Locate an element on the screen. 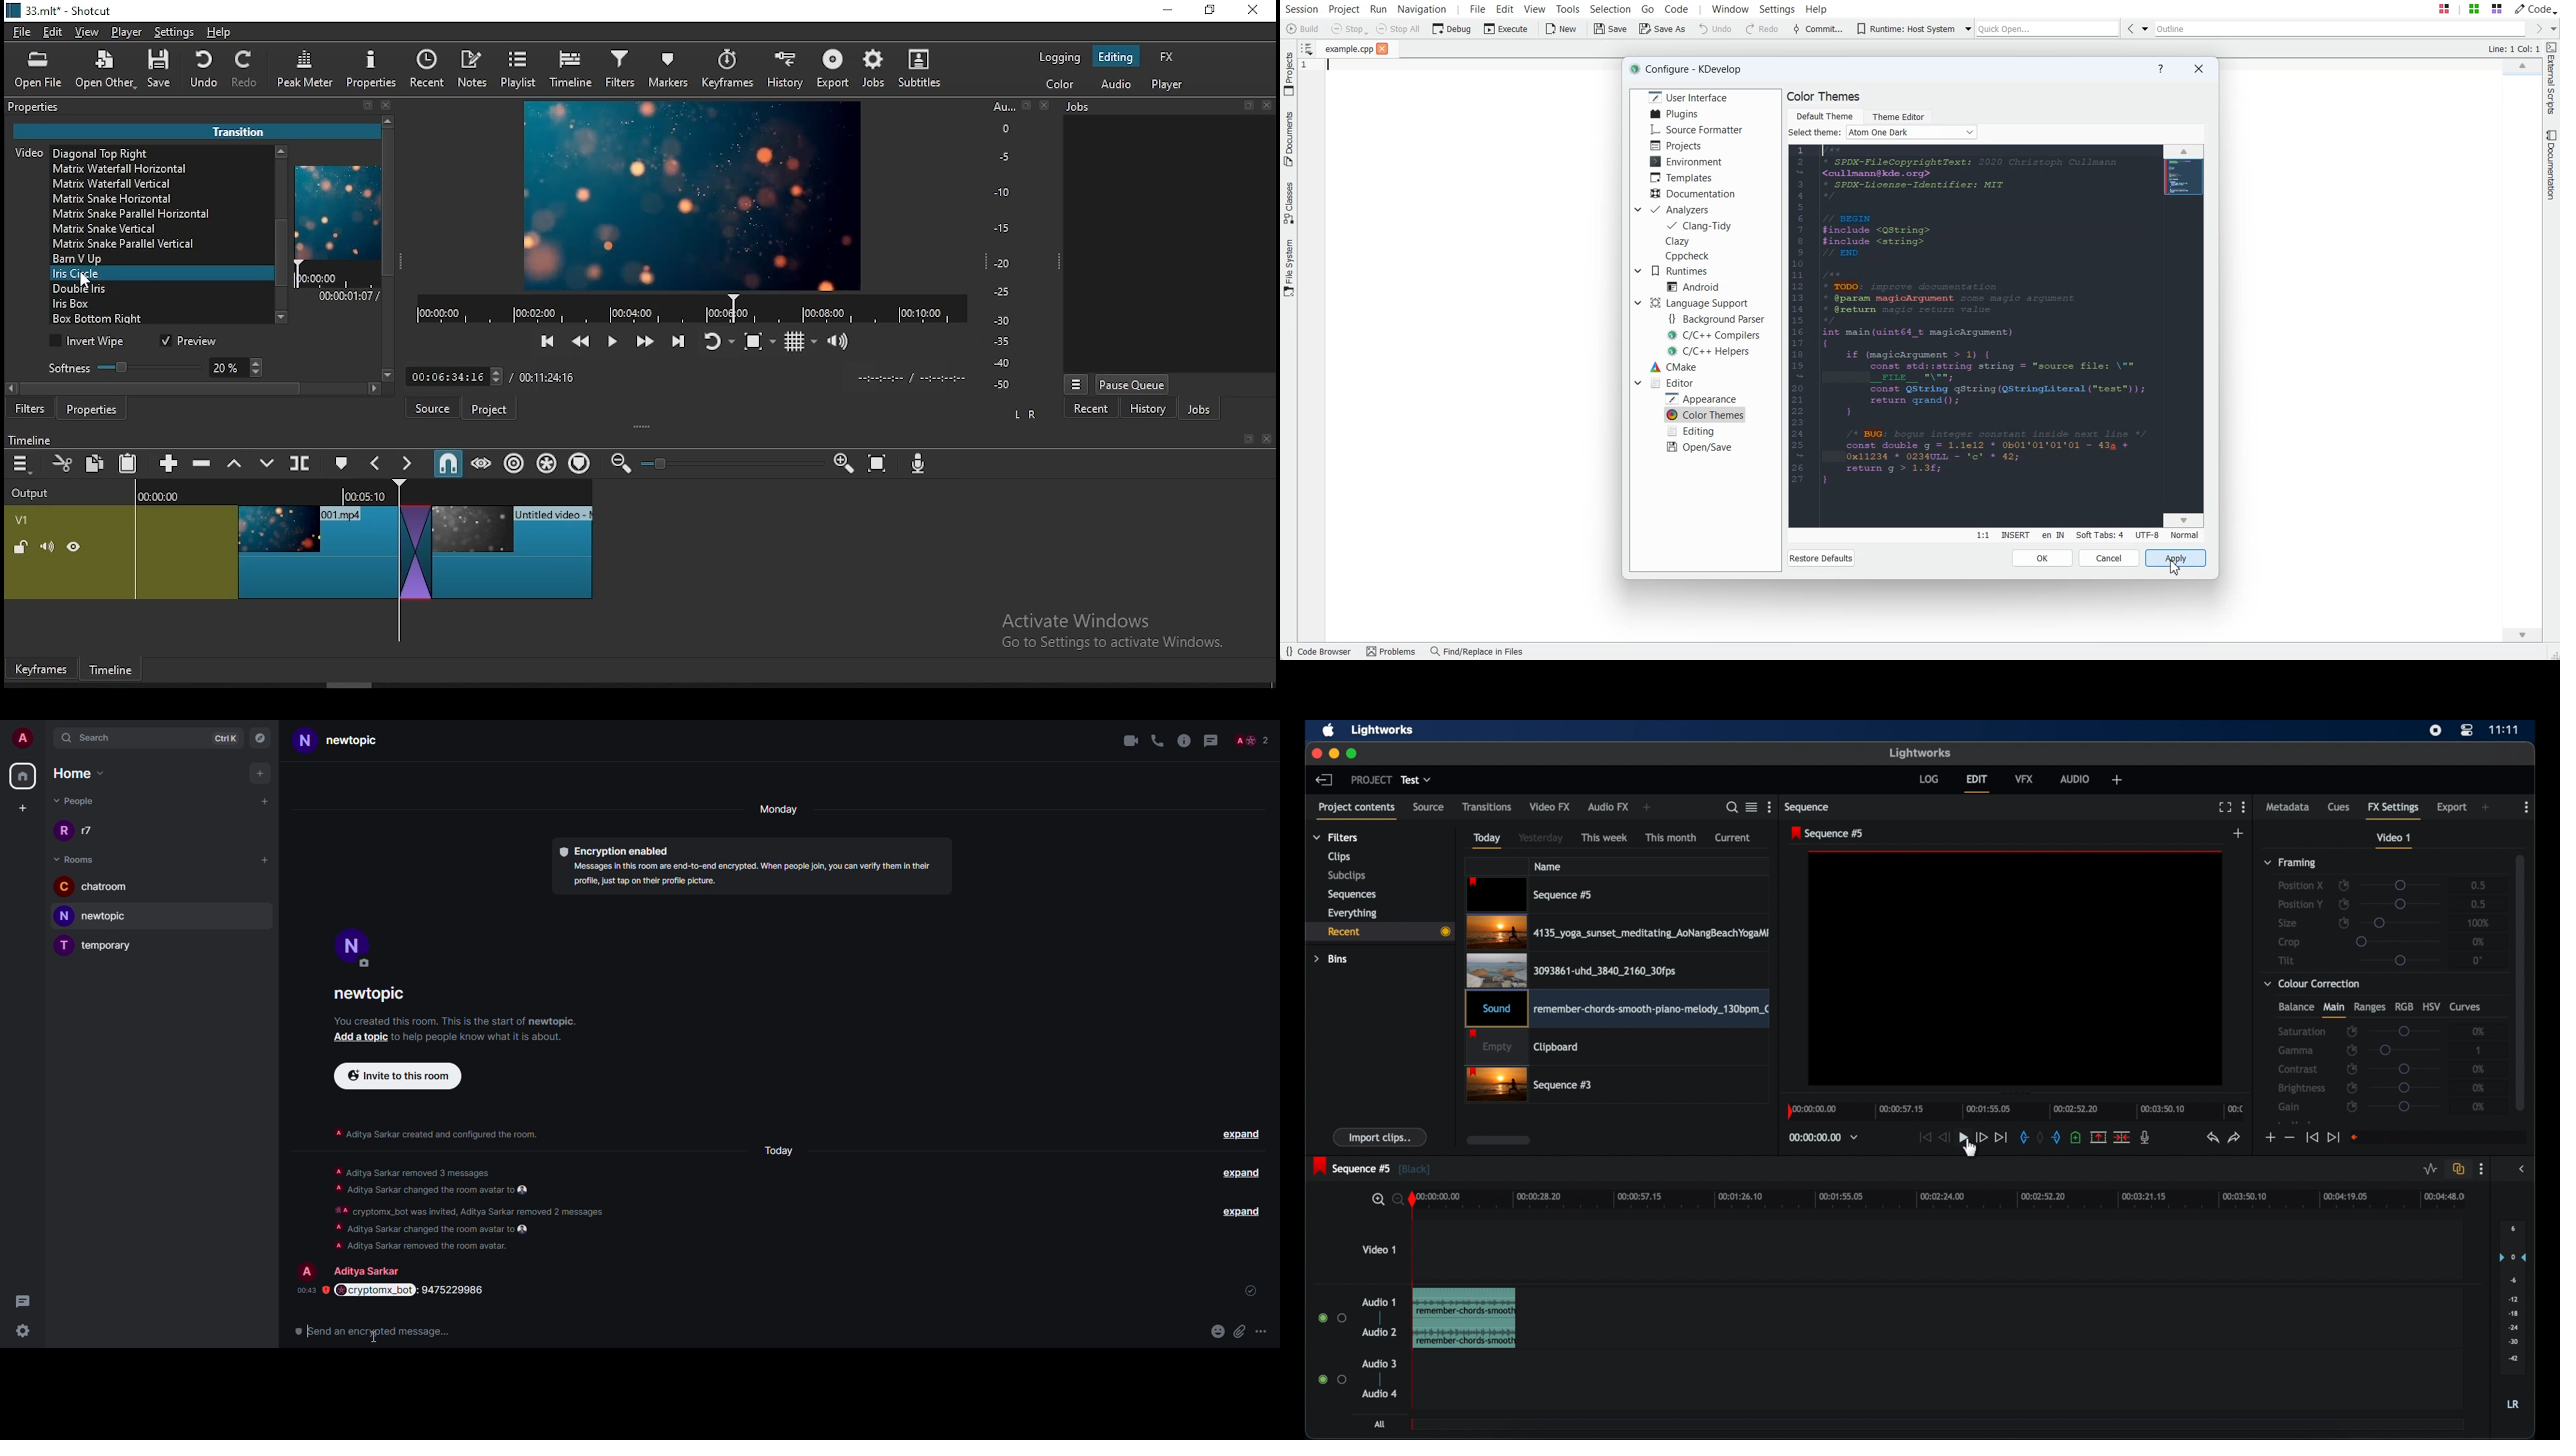 The width and height of the screenshot is (2576, 1456). transition option is located at coordinates (160, 319).